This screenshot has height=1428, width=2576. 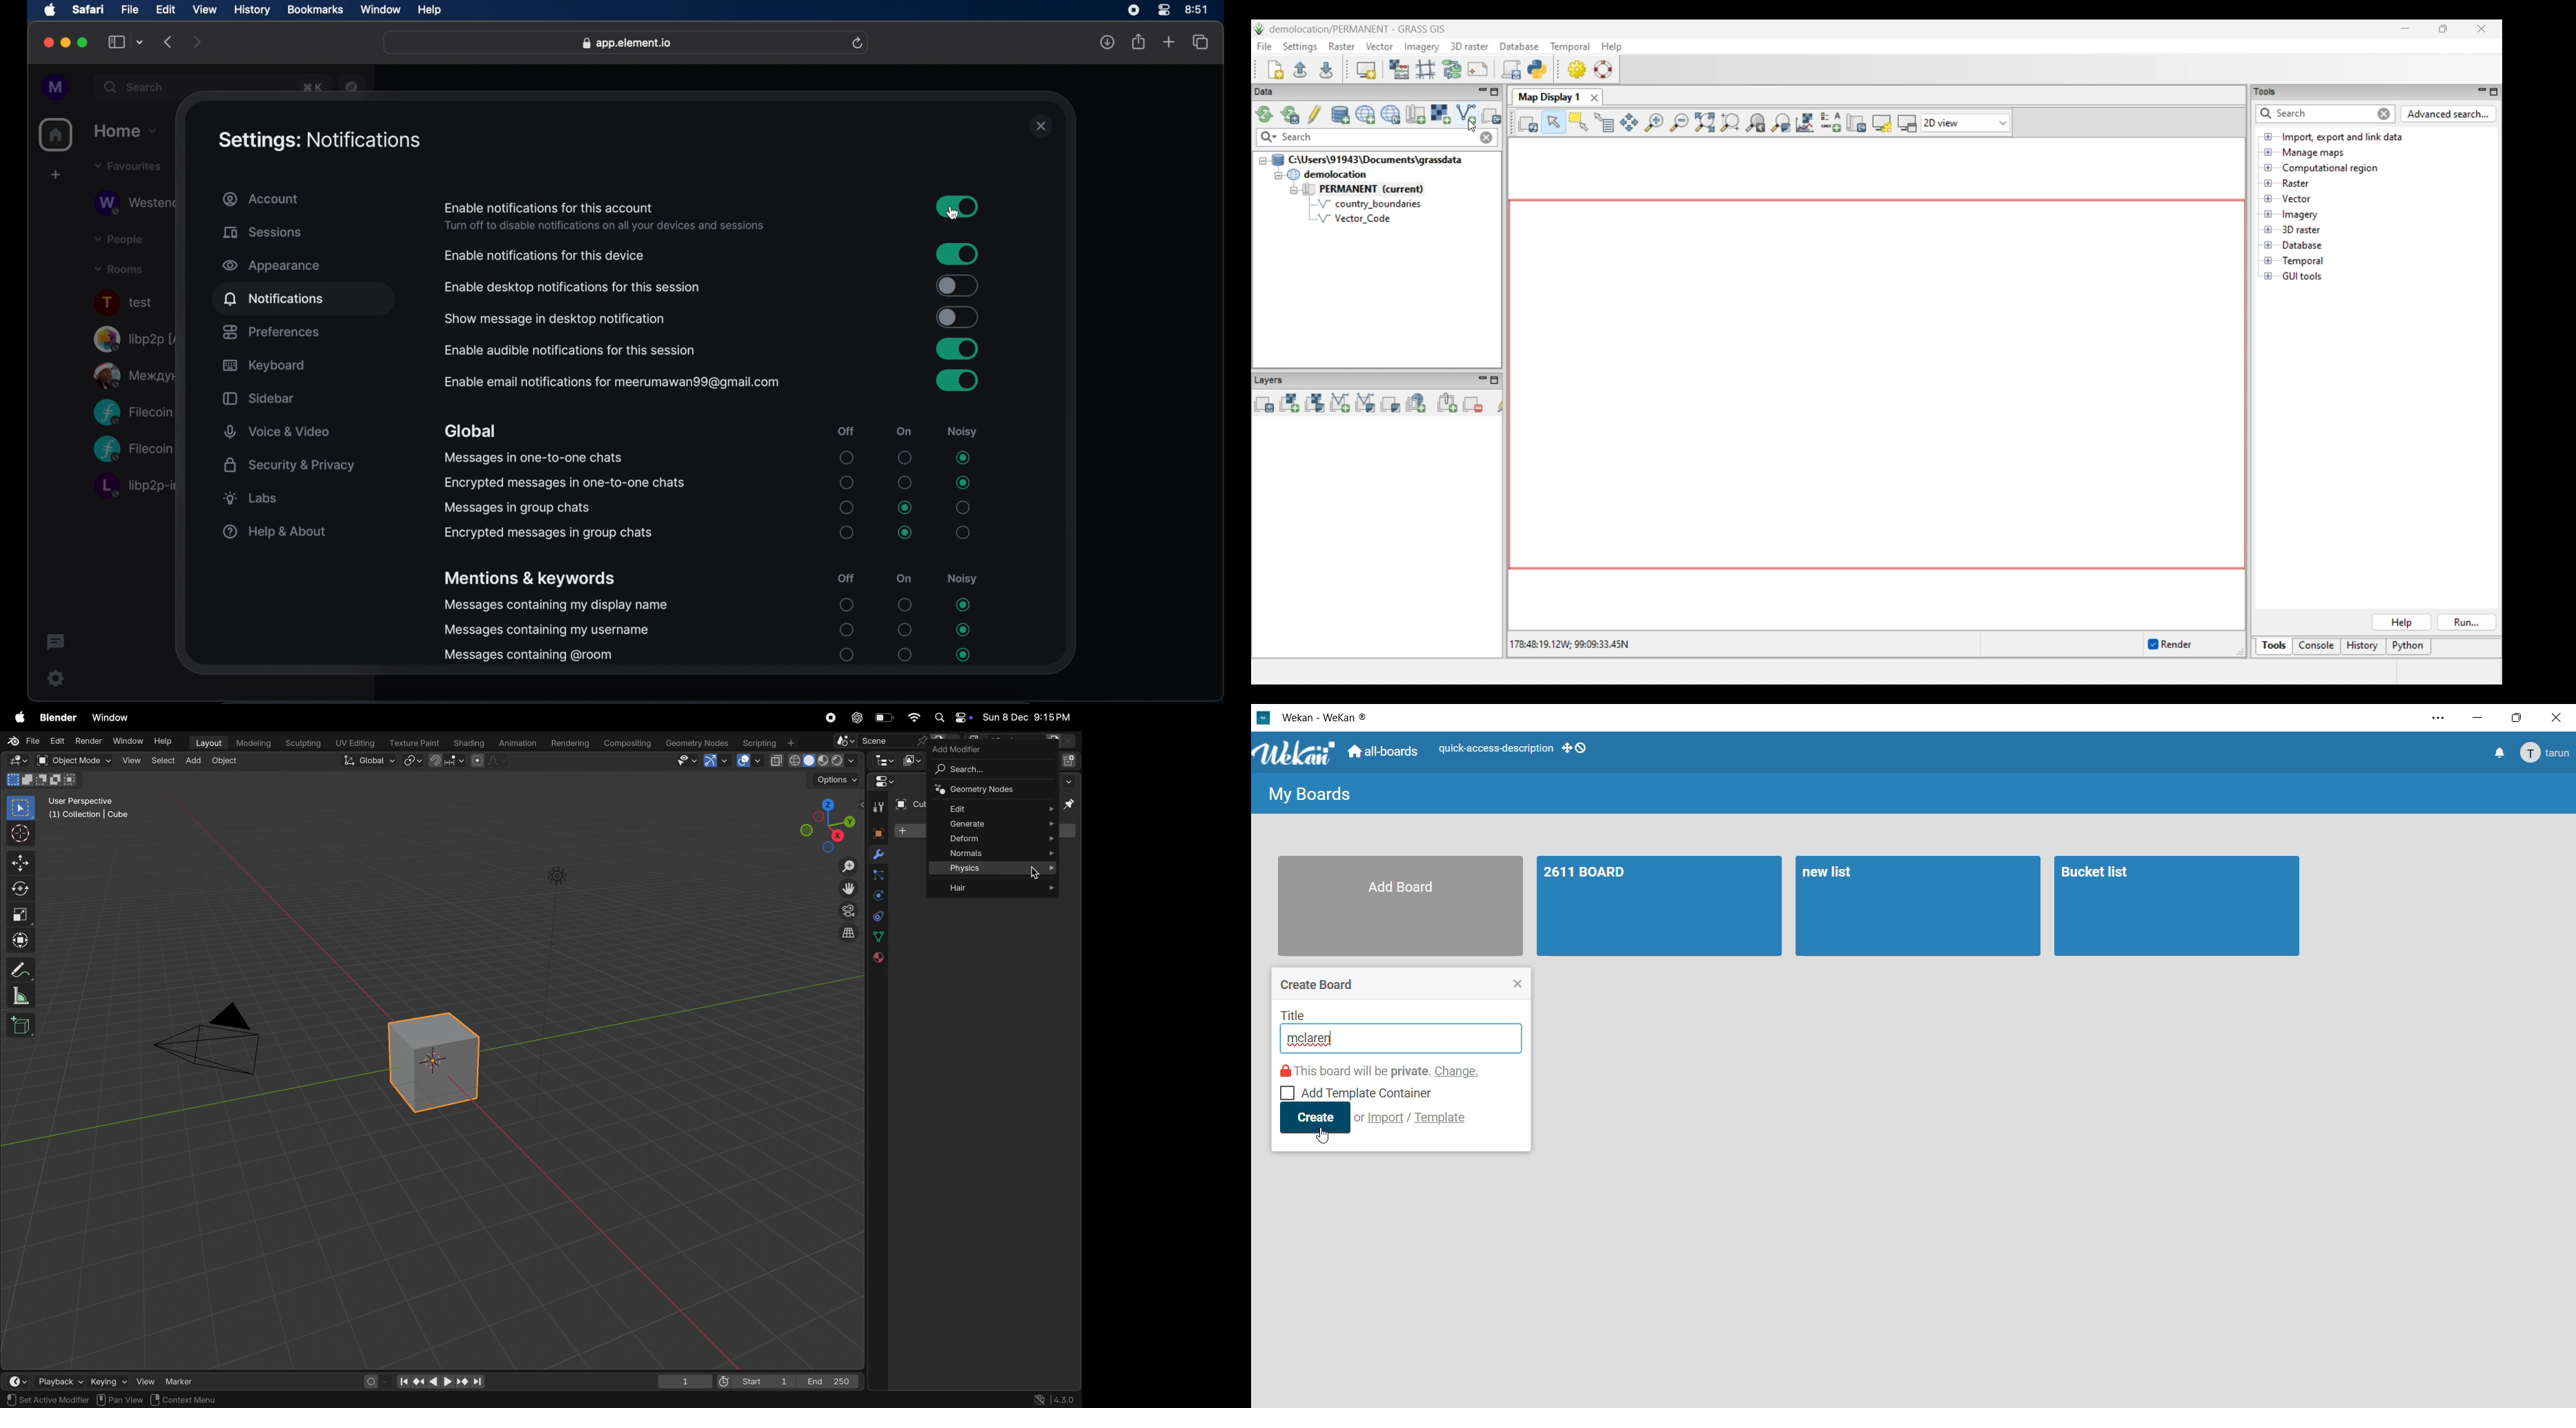 What do you see at coordinates (962, 432) in the screenshot?
I see `noisy` at bounding box center [962, 432].